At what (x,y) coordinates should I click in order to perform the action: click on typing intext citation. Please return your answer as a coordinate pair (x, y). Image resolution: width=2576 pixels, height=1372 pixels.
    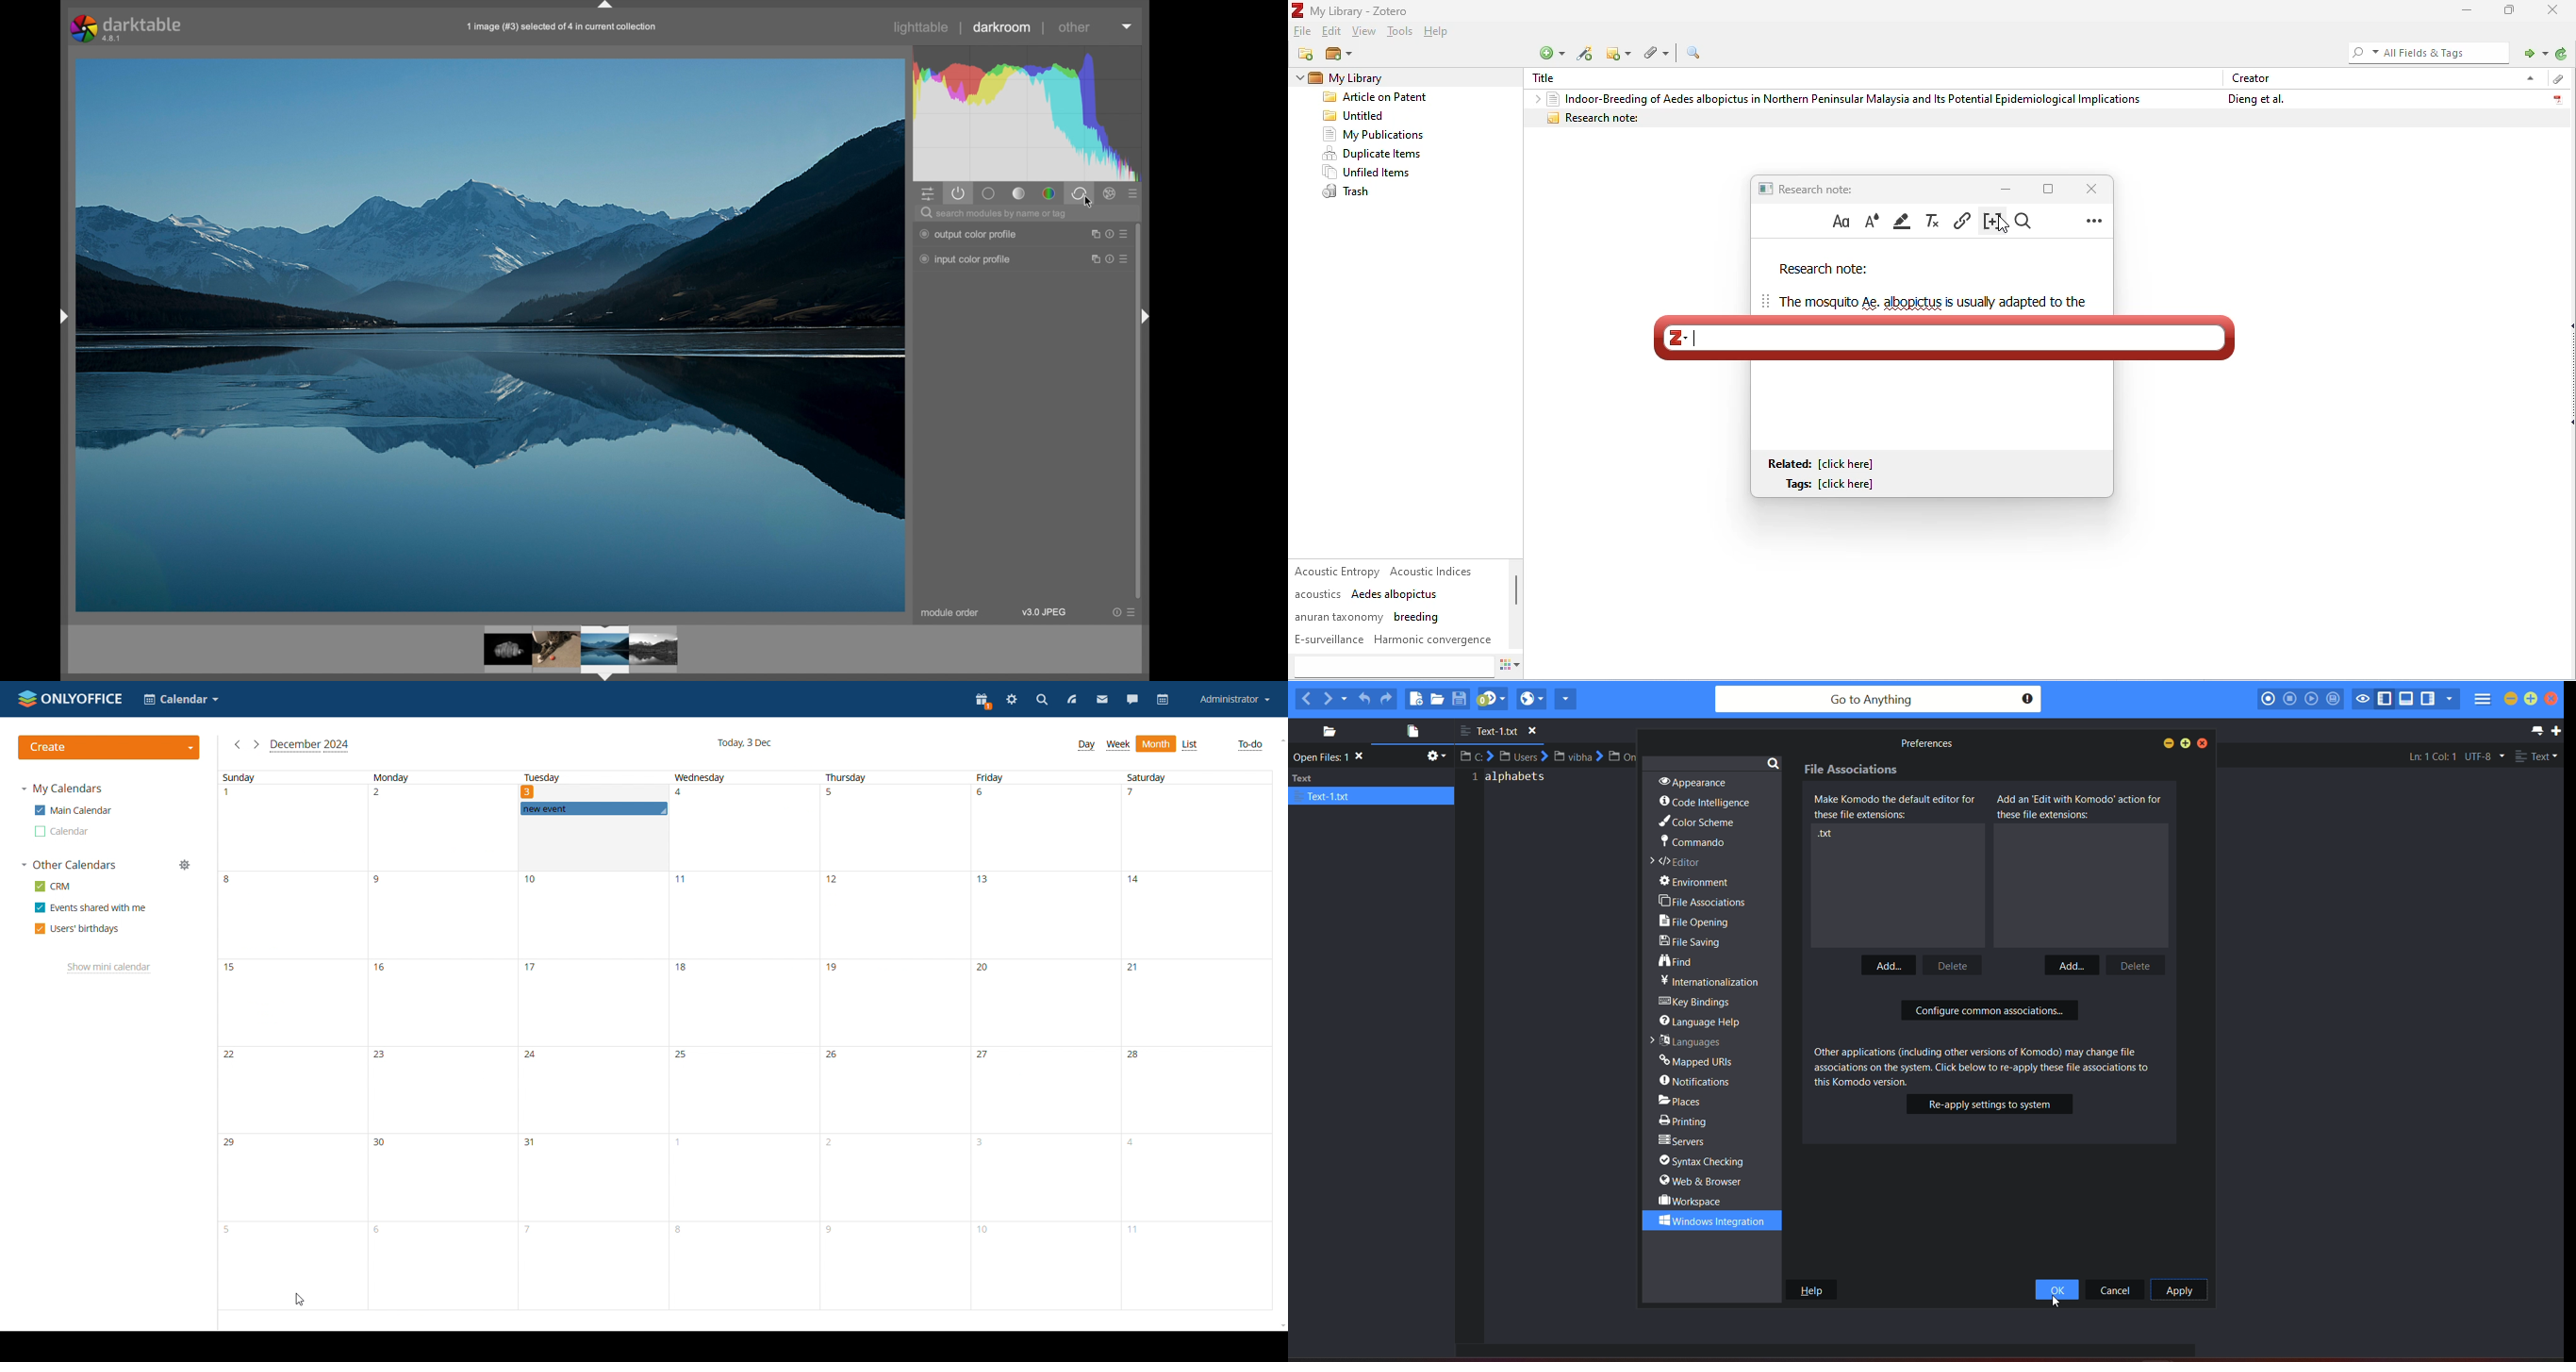
    Looking at the image, I should click on (1944, 337).